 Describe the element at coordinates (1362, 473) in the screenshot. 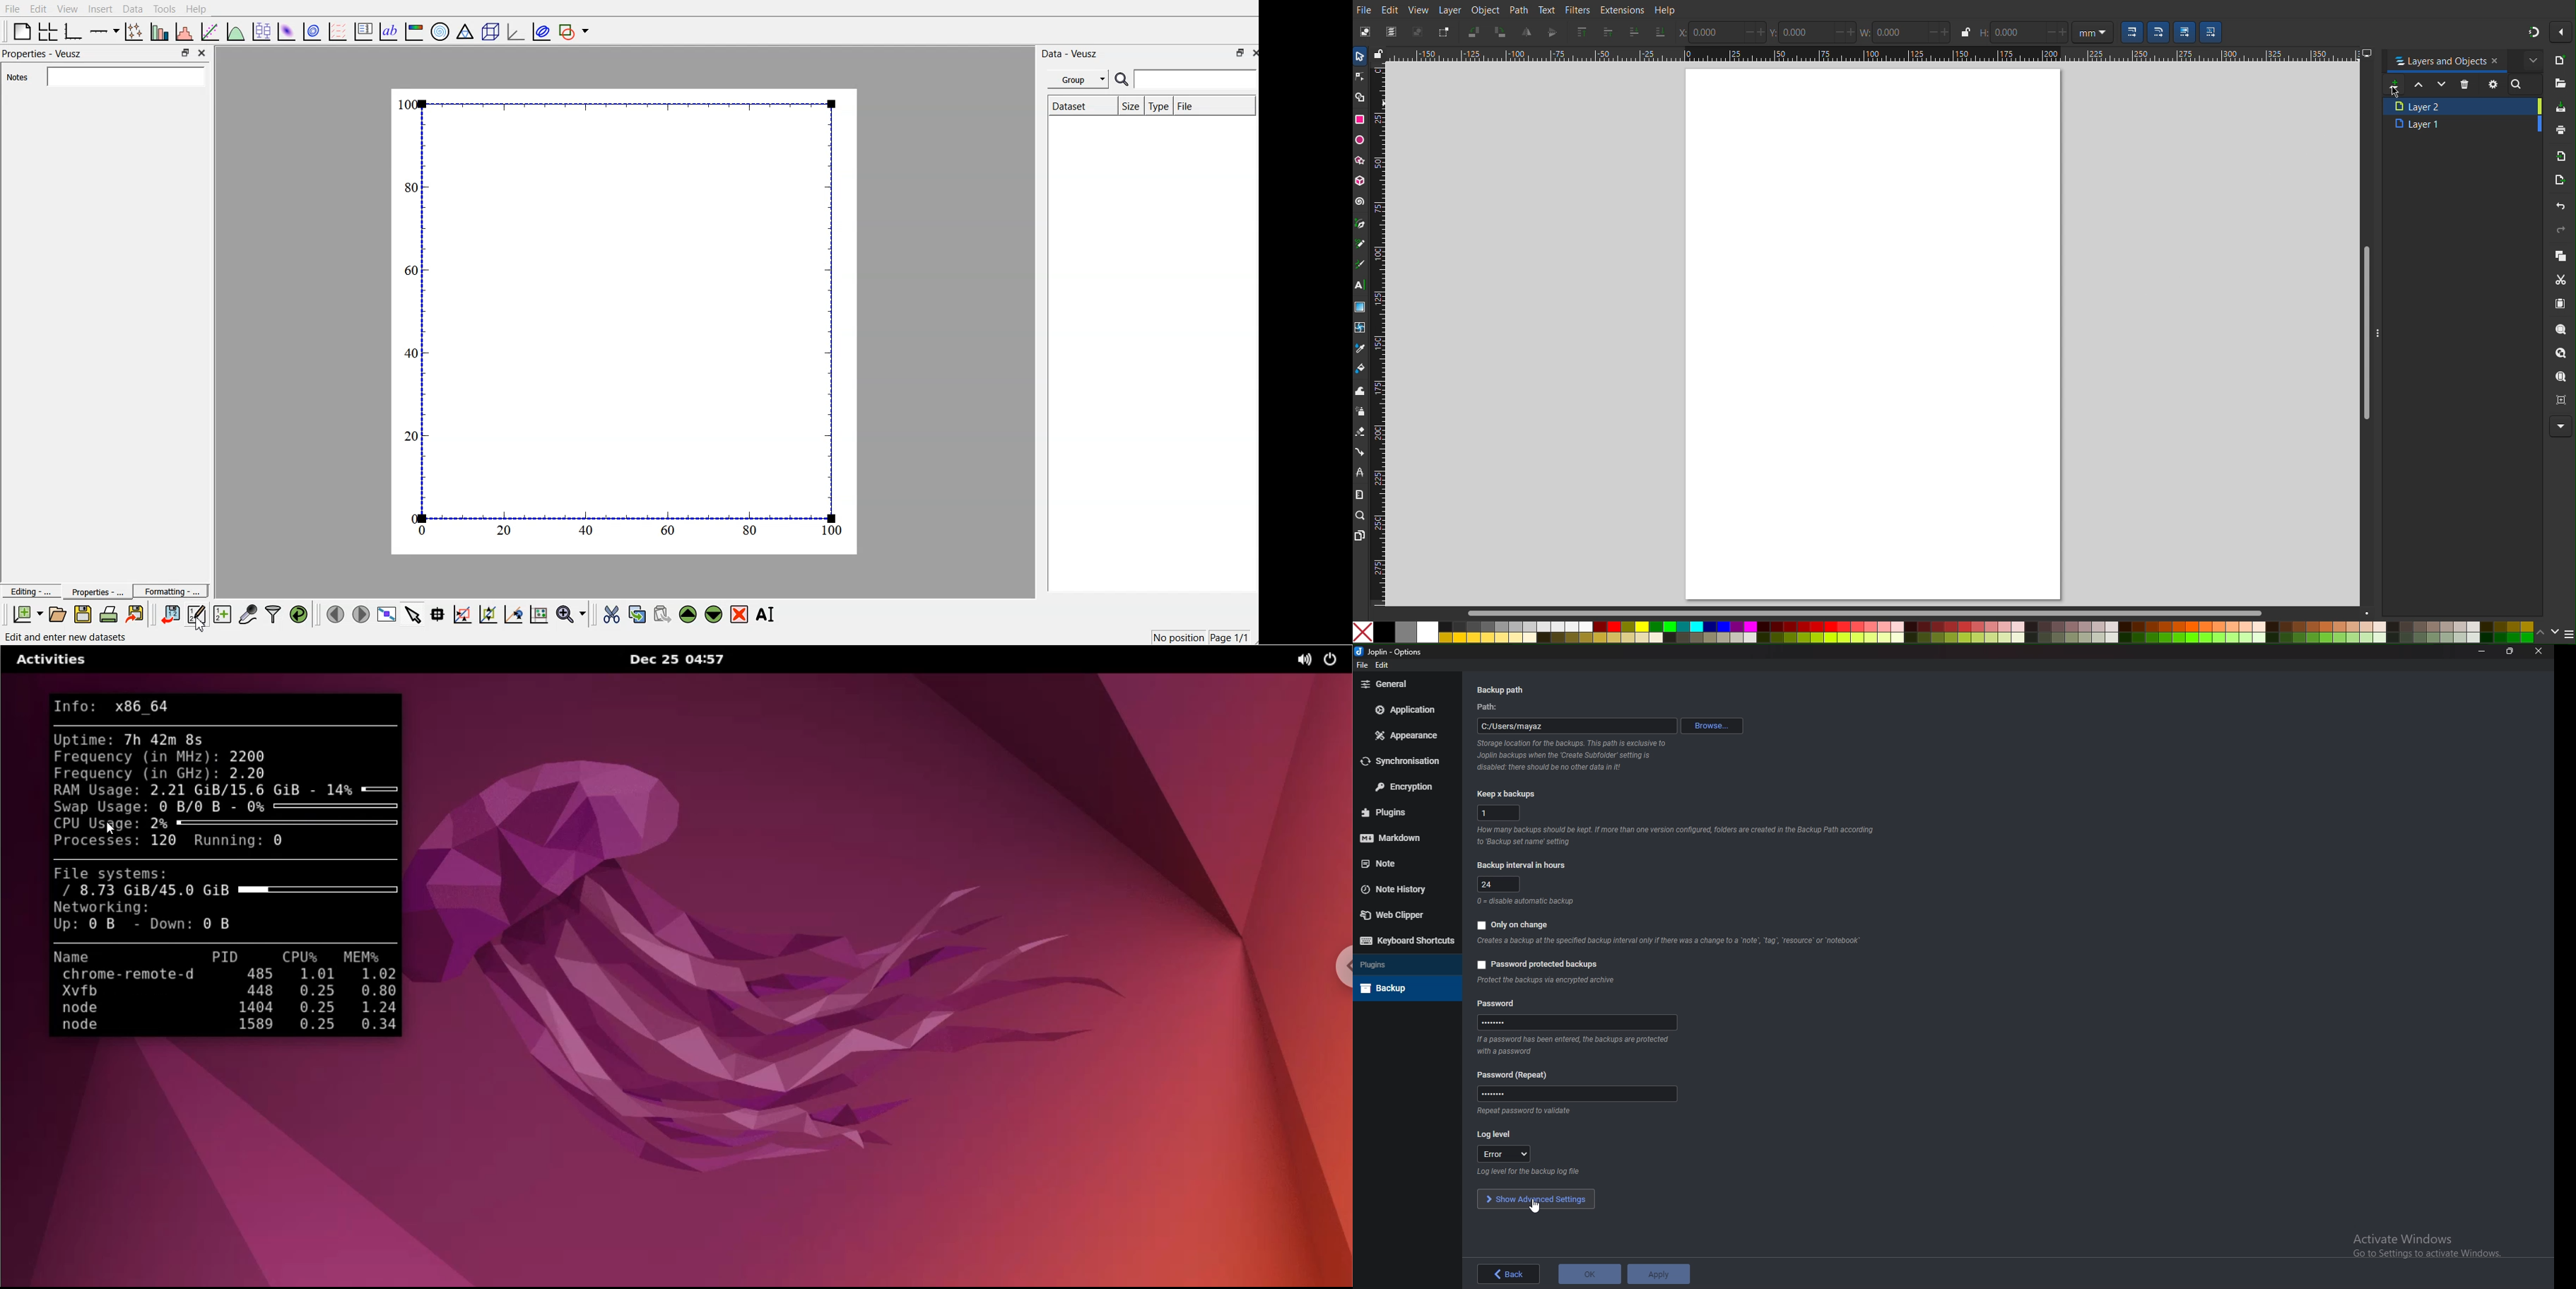

I see `LPE Tool` at that location.